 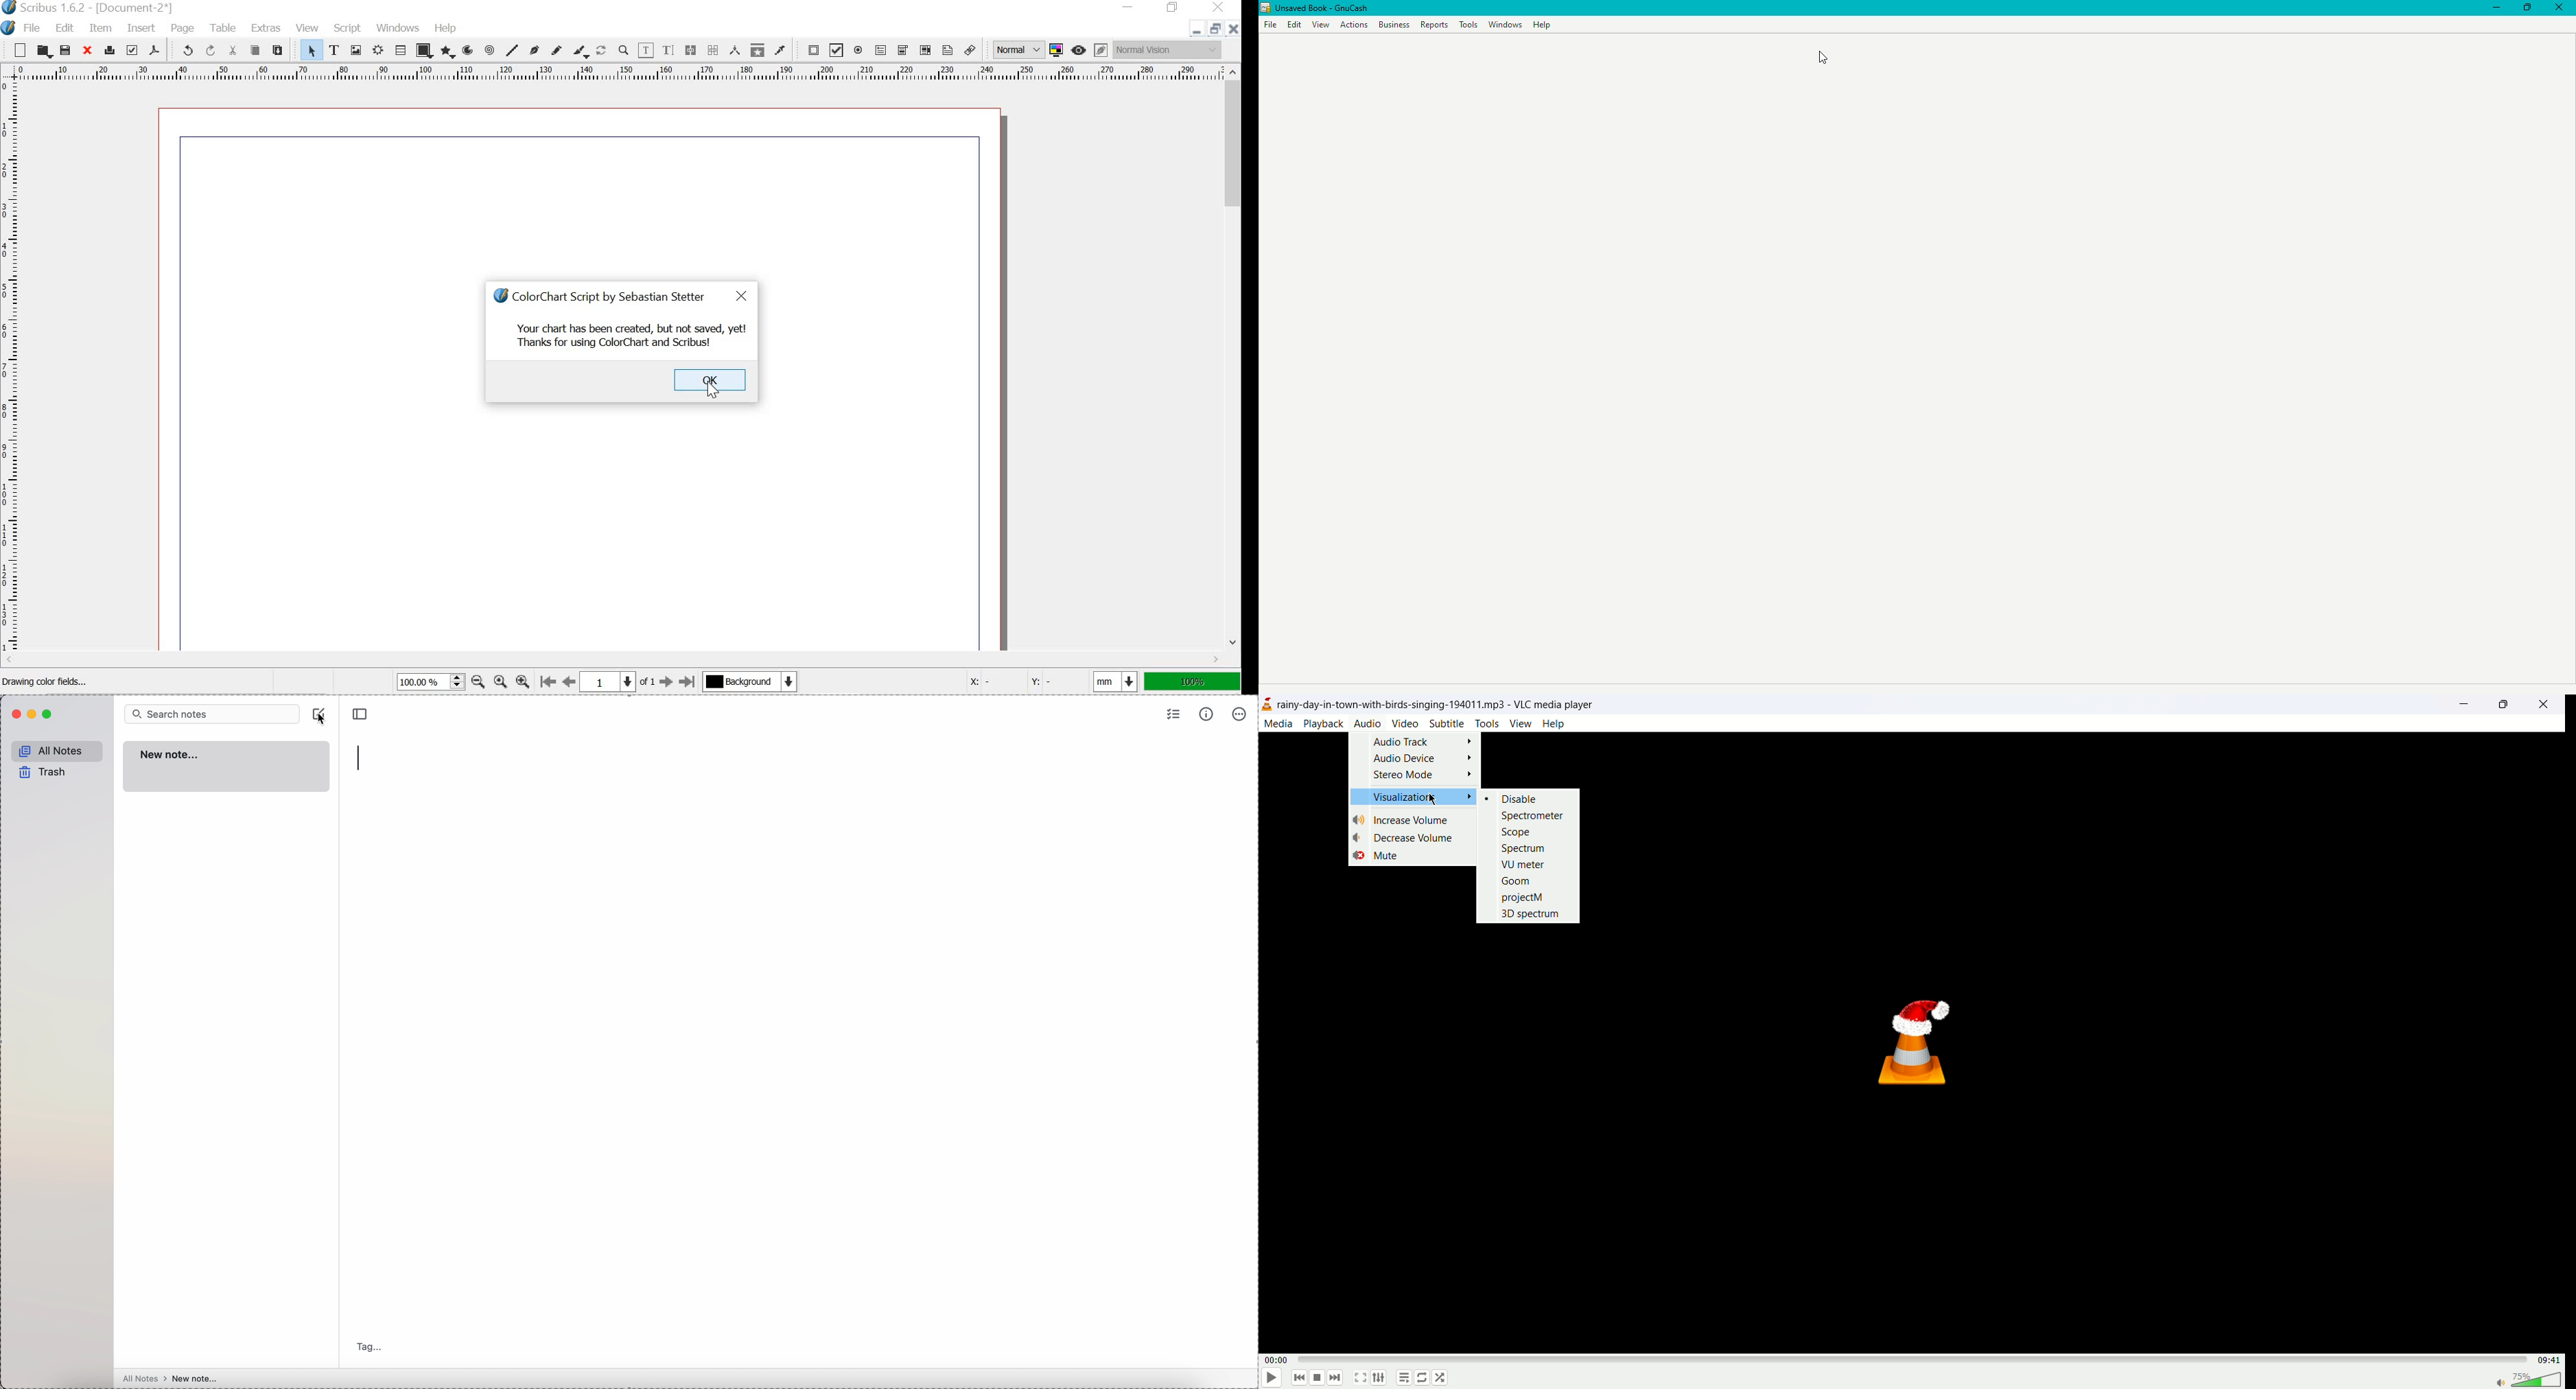 I want to click on zoom in or out, so click(x=624, y=50).